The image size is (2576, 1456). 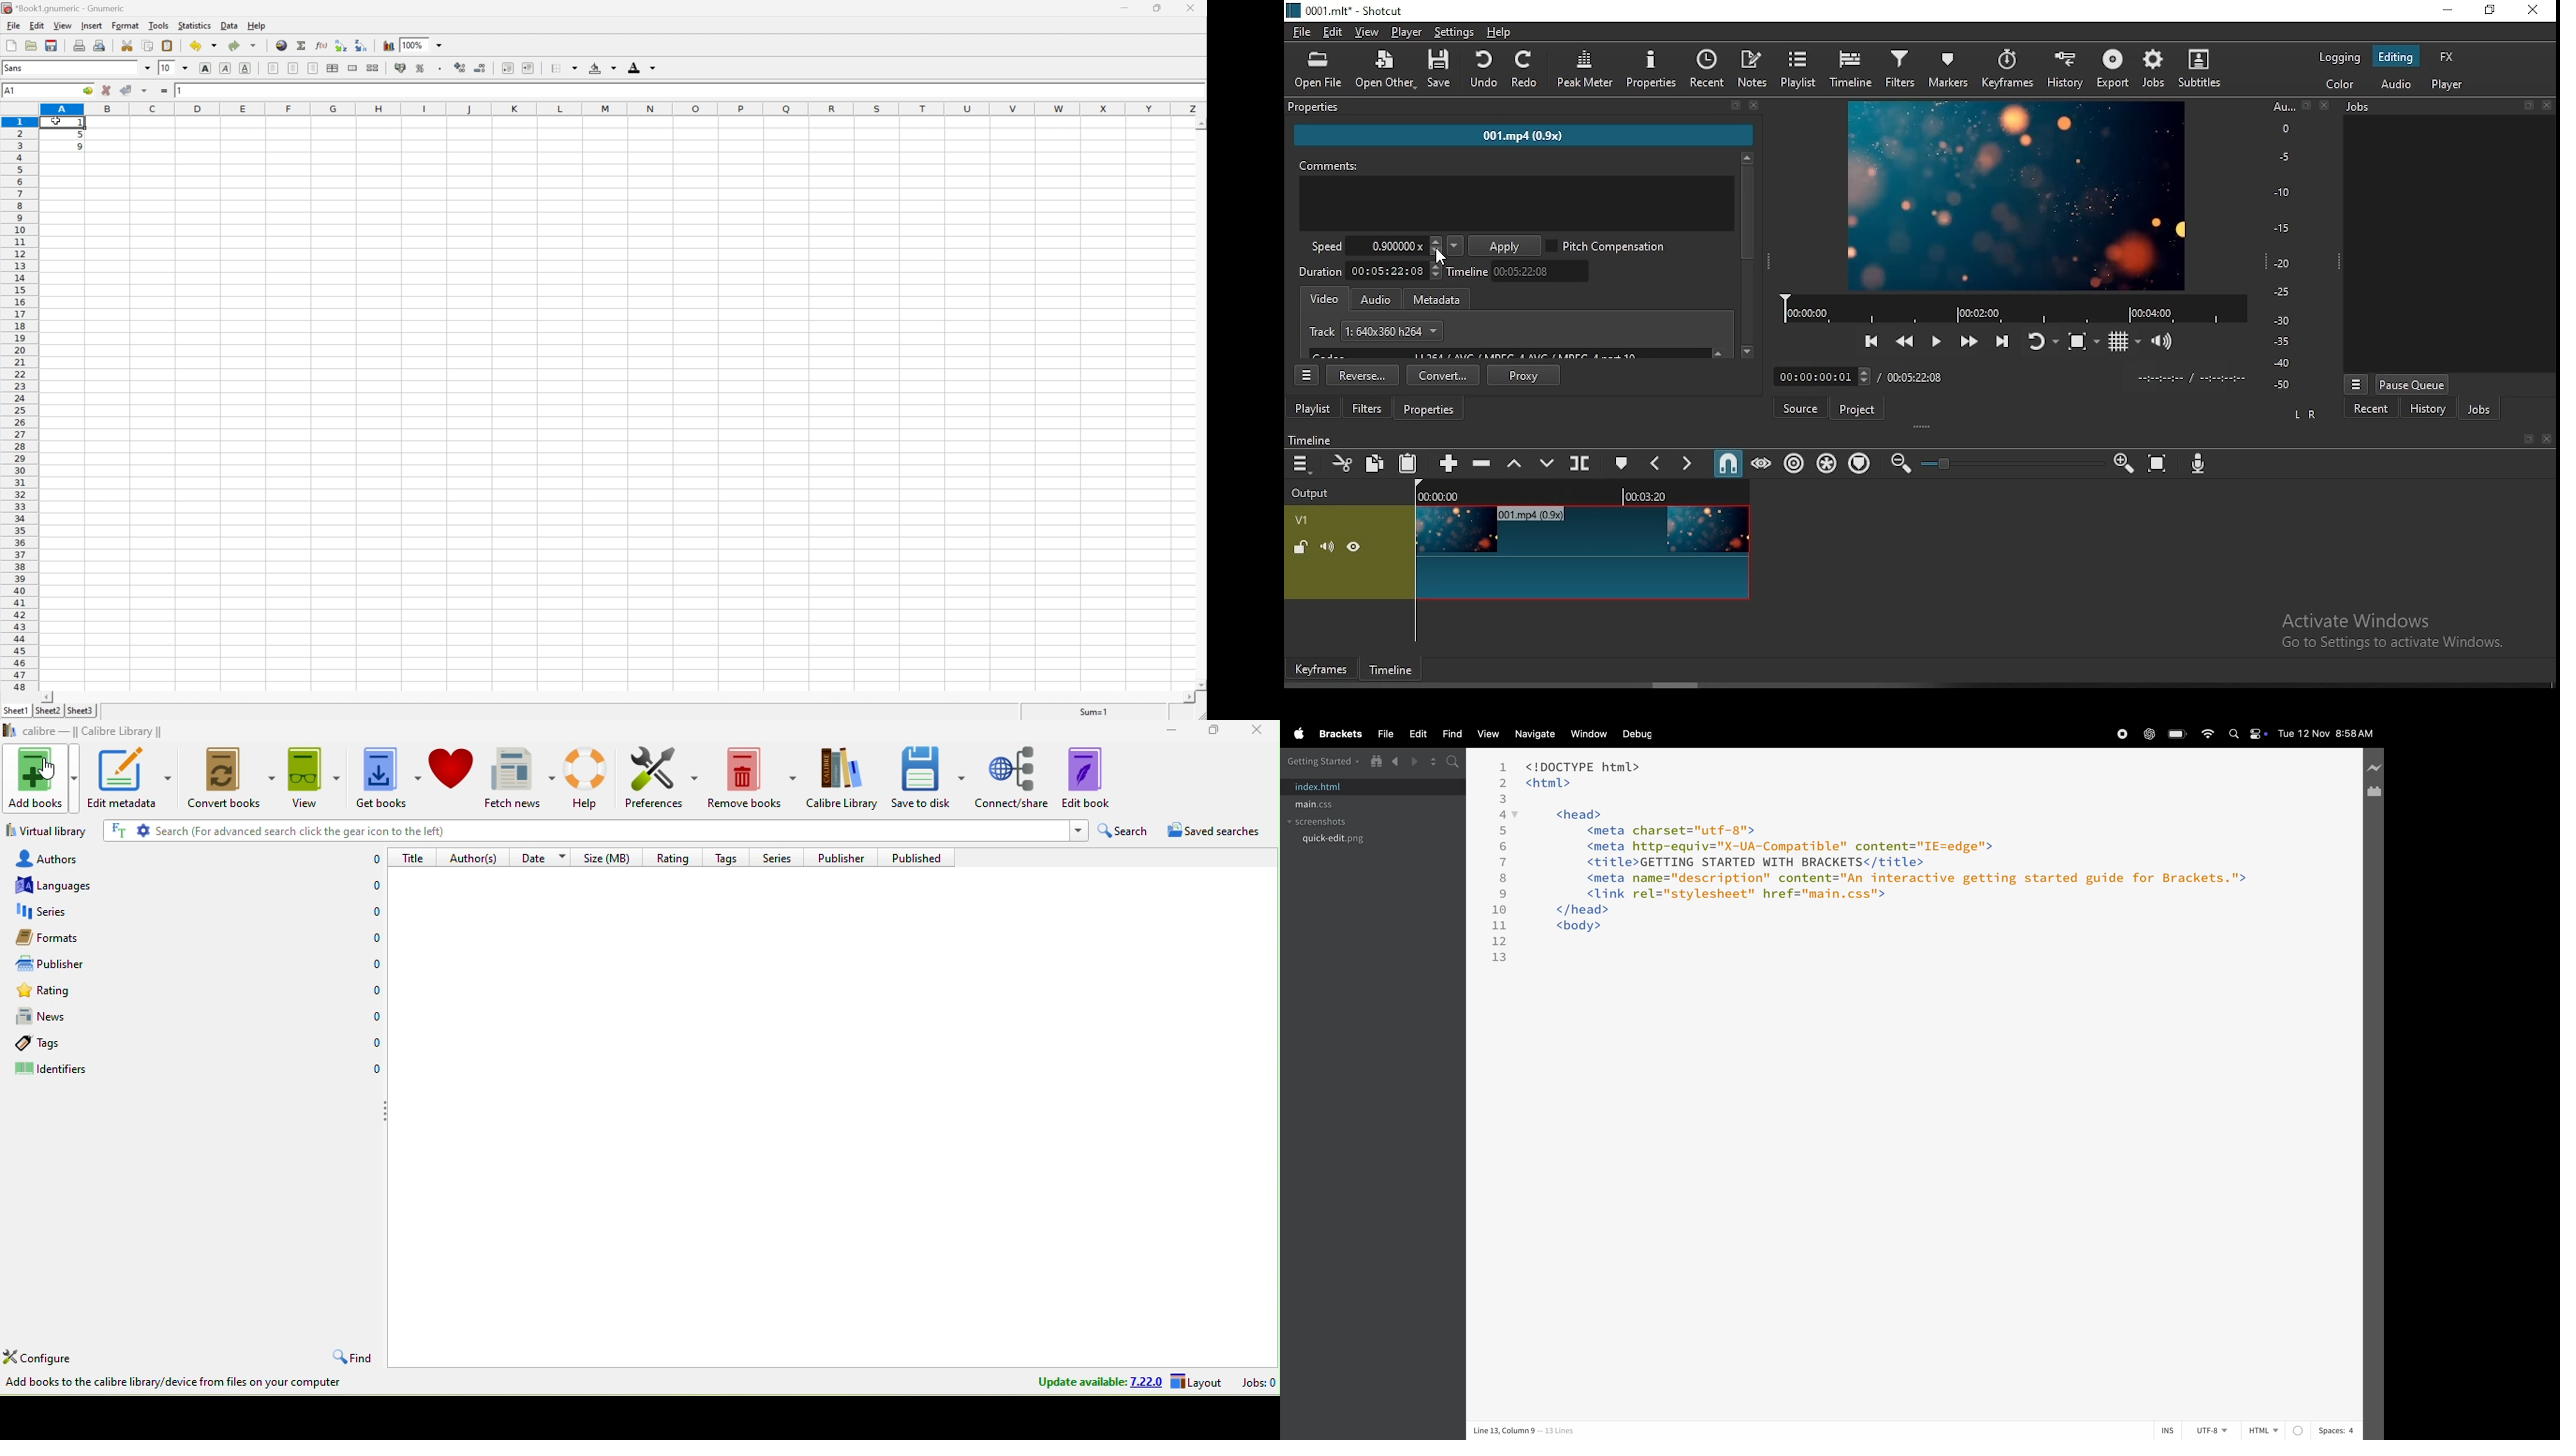 What do you see at coordinates (1392, 669) in the screenshot?
I see `timeframe` at bounding box center [1392, 669].